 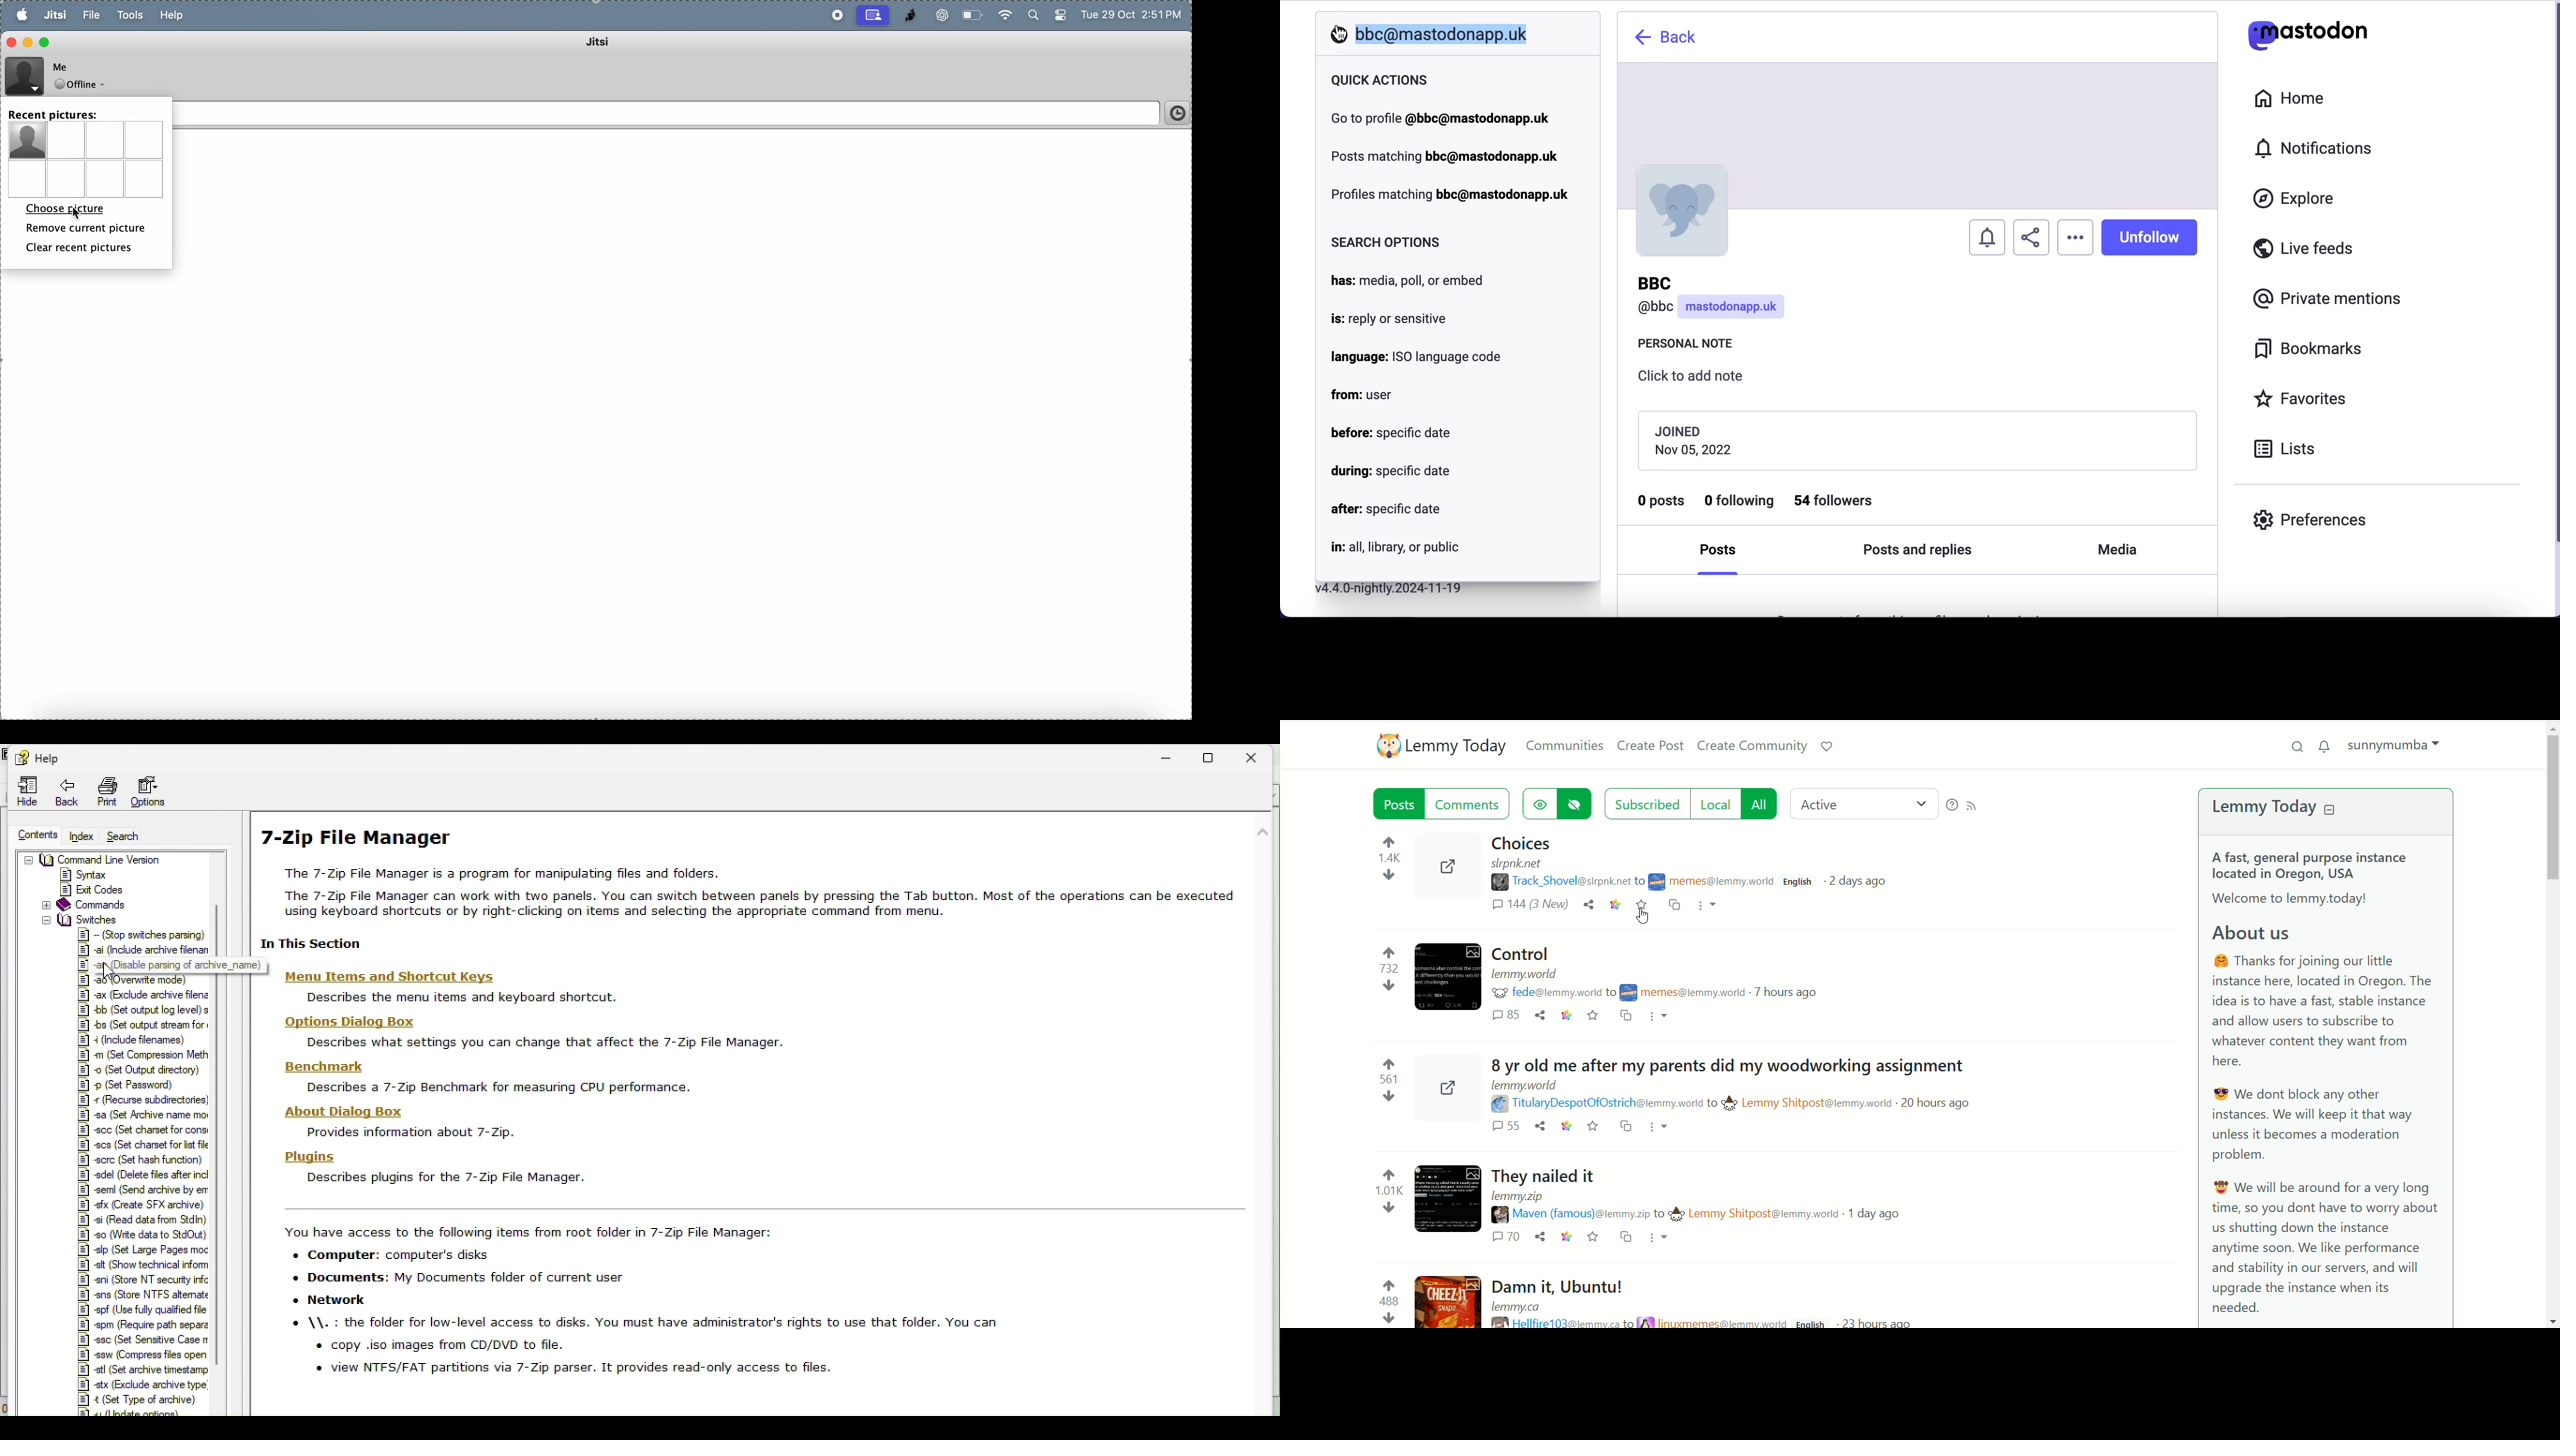 I want to click on cursor, so click(x=1341, y=34).